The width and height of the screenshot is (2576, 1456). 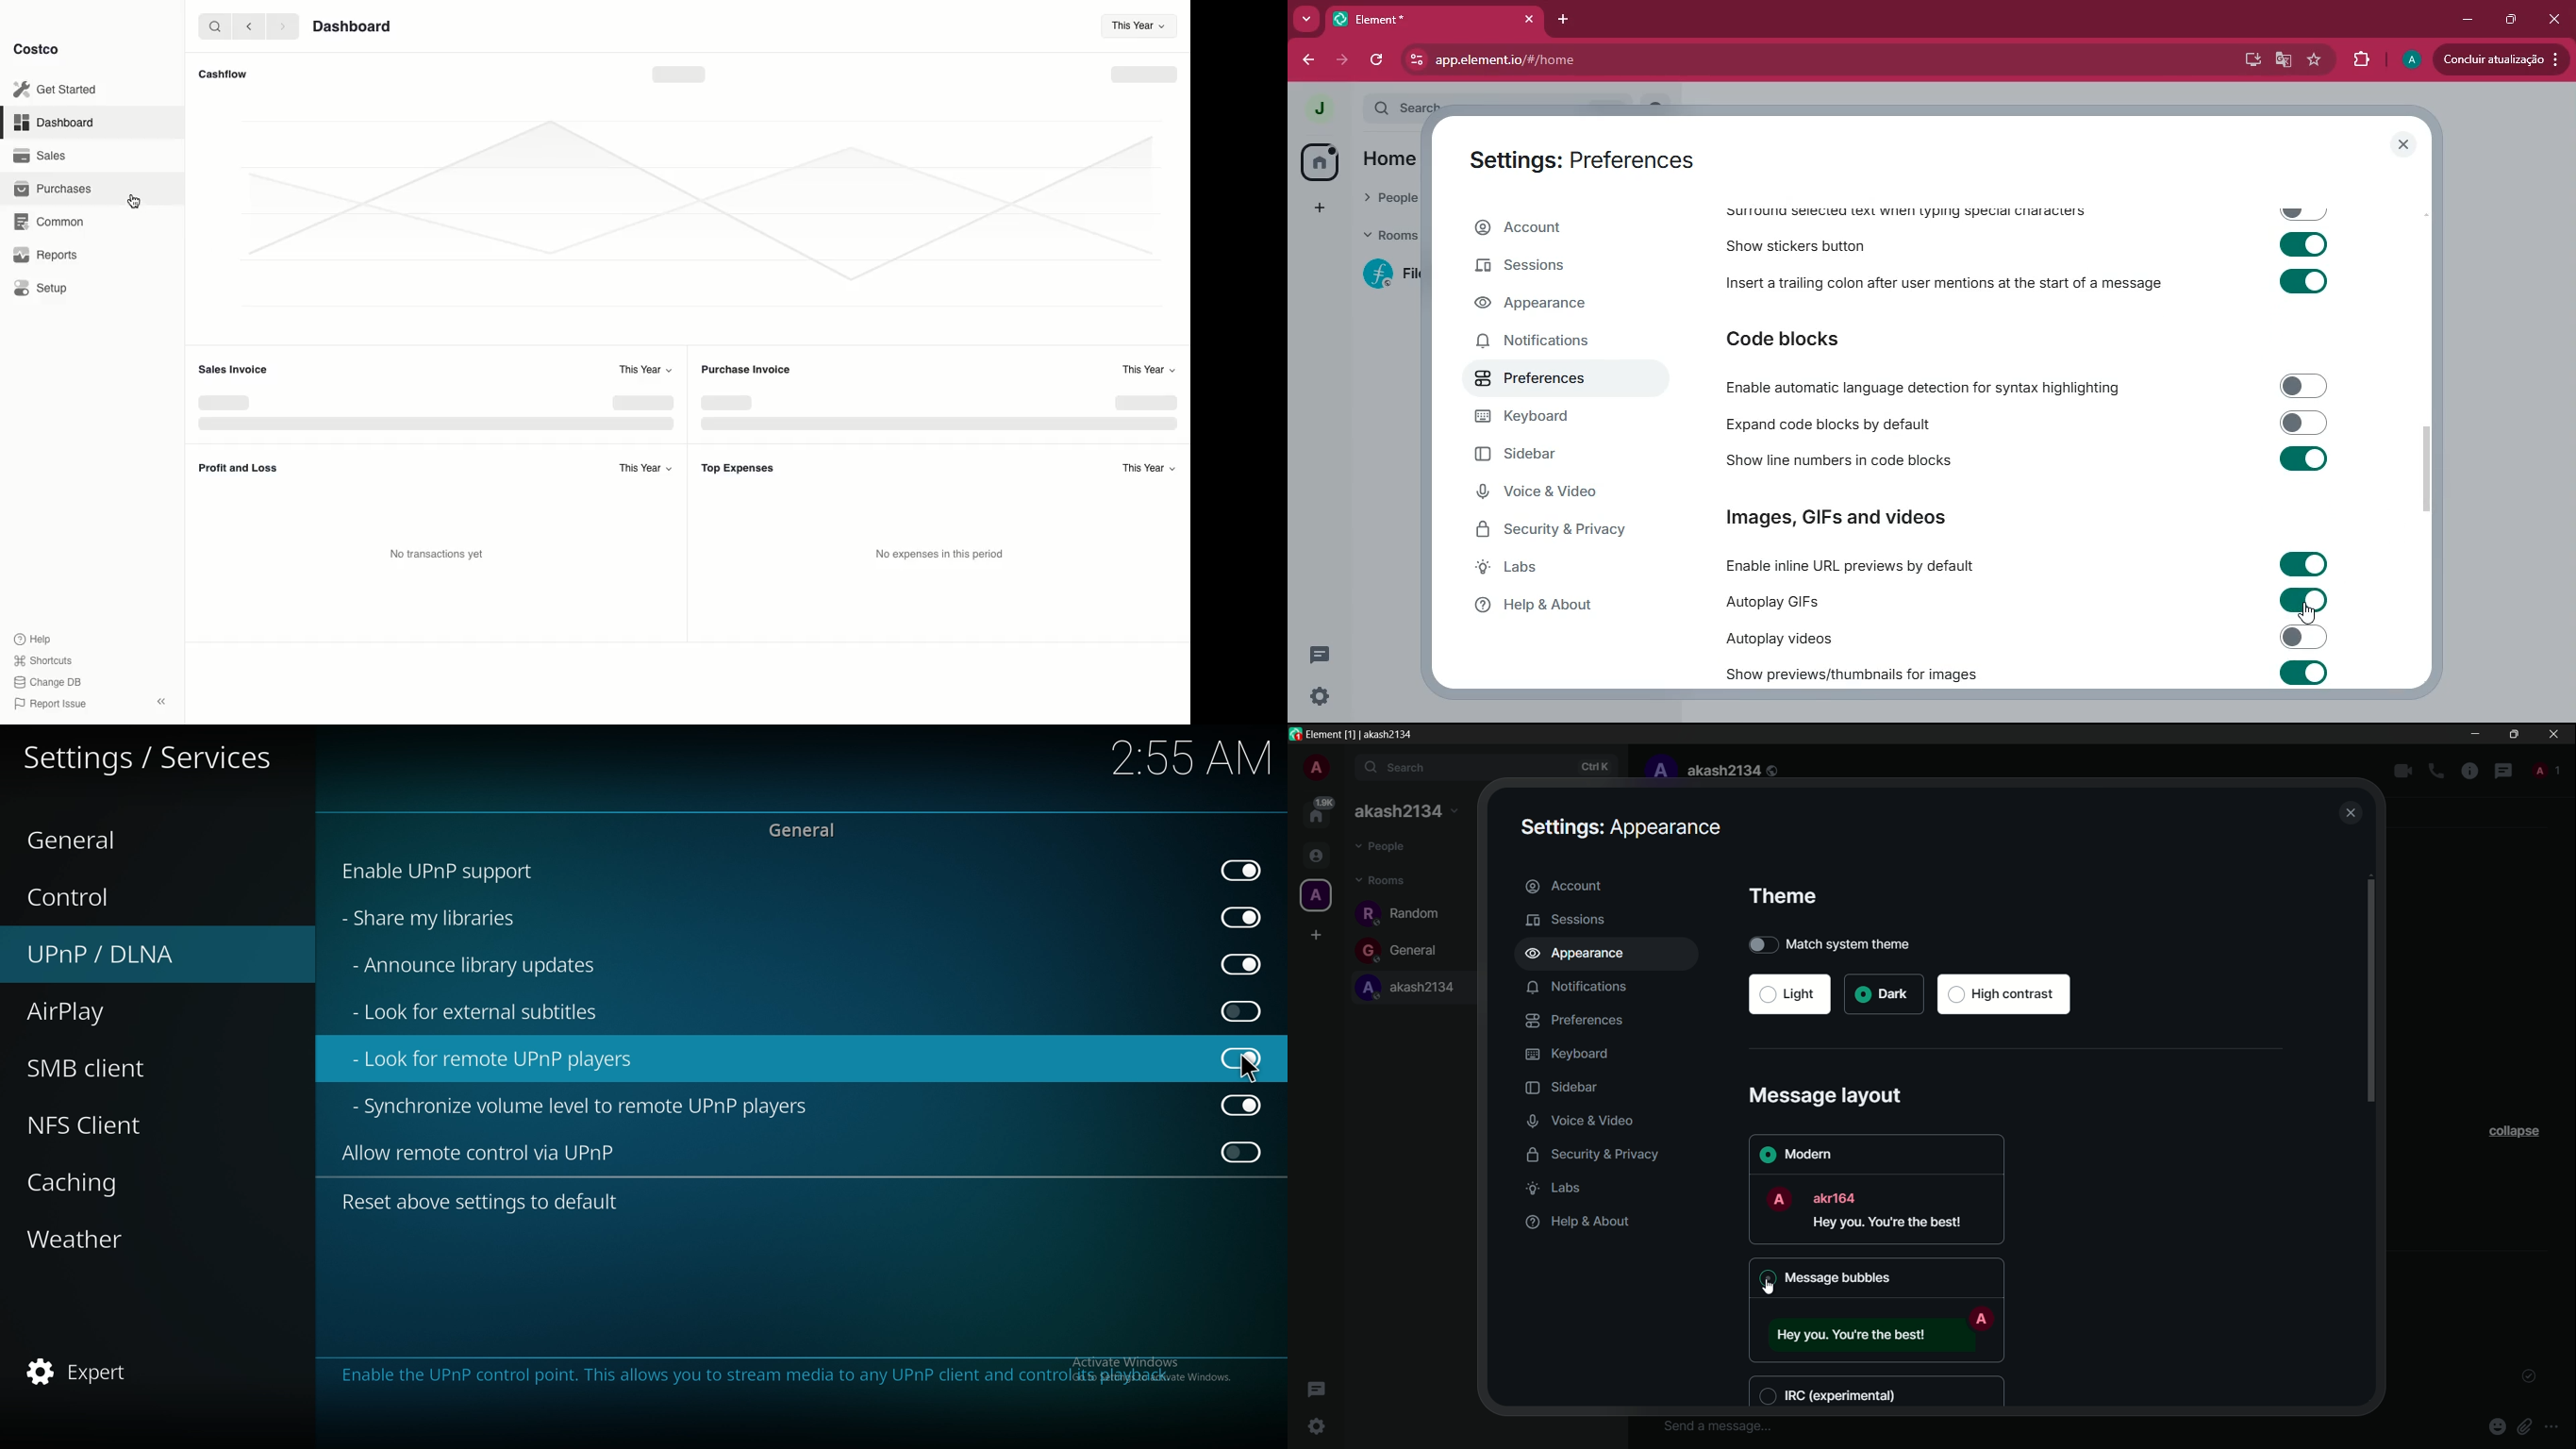 I want to click on Element, so click(x=1324, y=733).